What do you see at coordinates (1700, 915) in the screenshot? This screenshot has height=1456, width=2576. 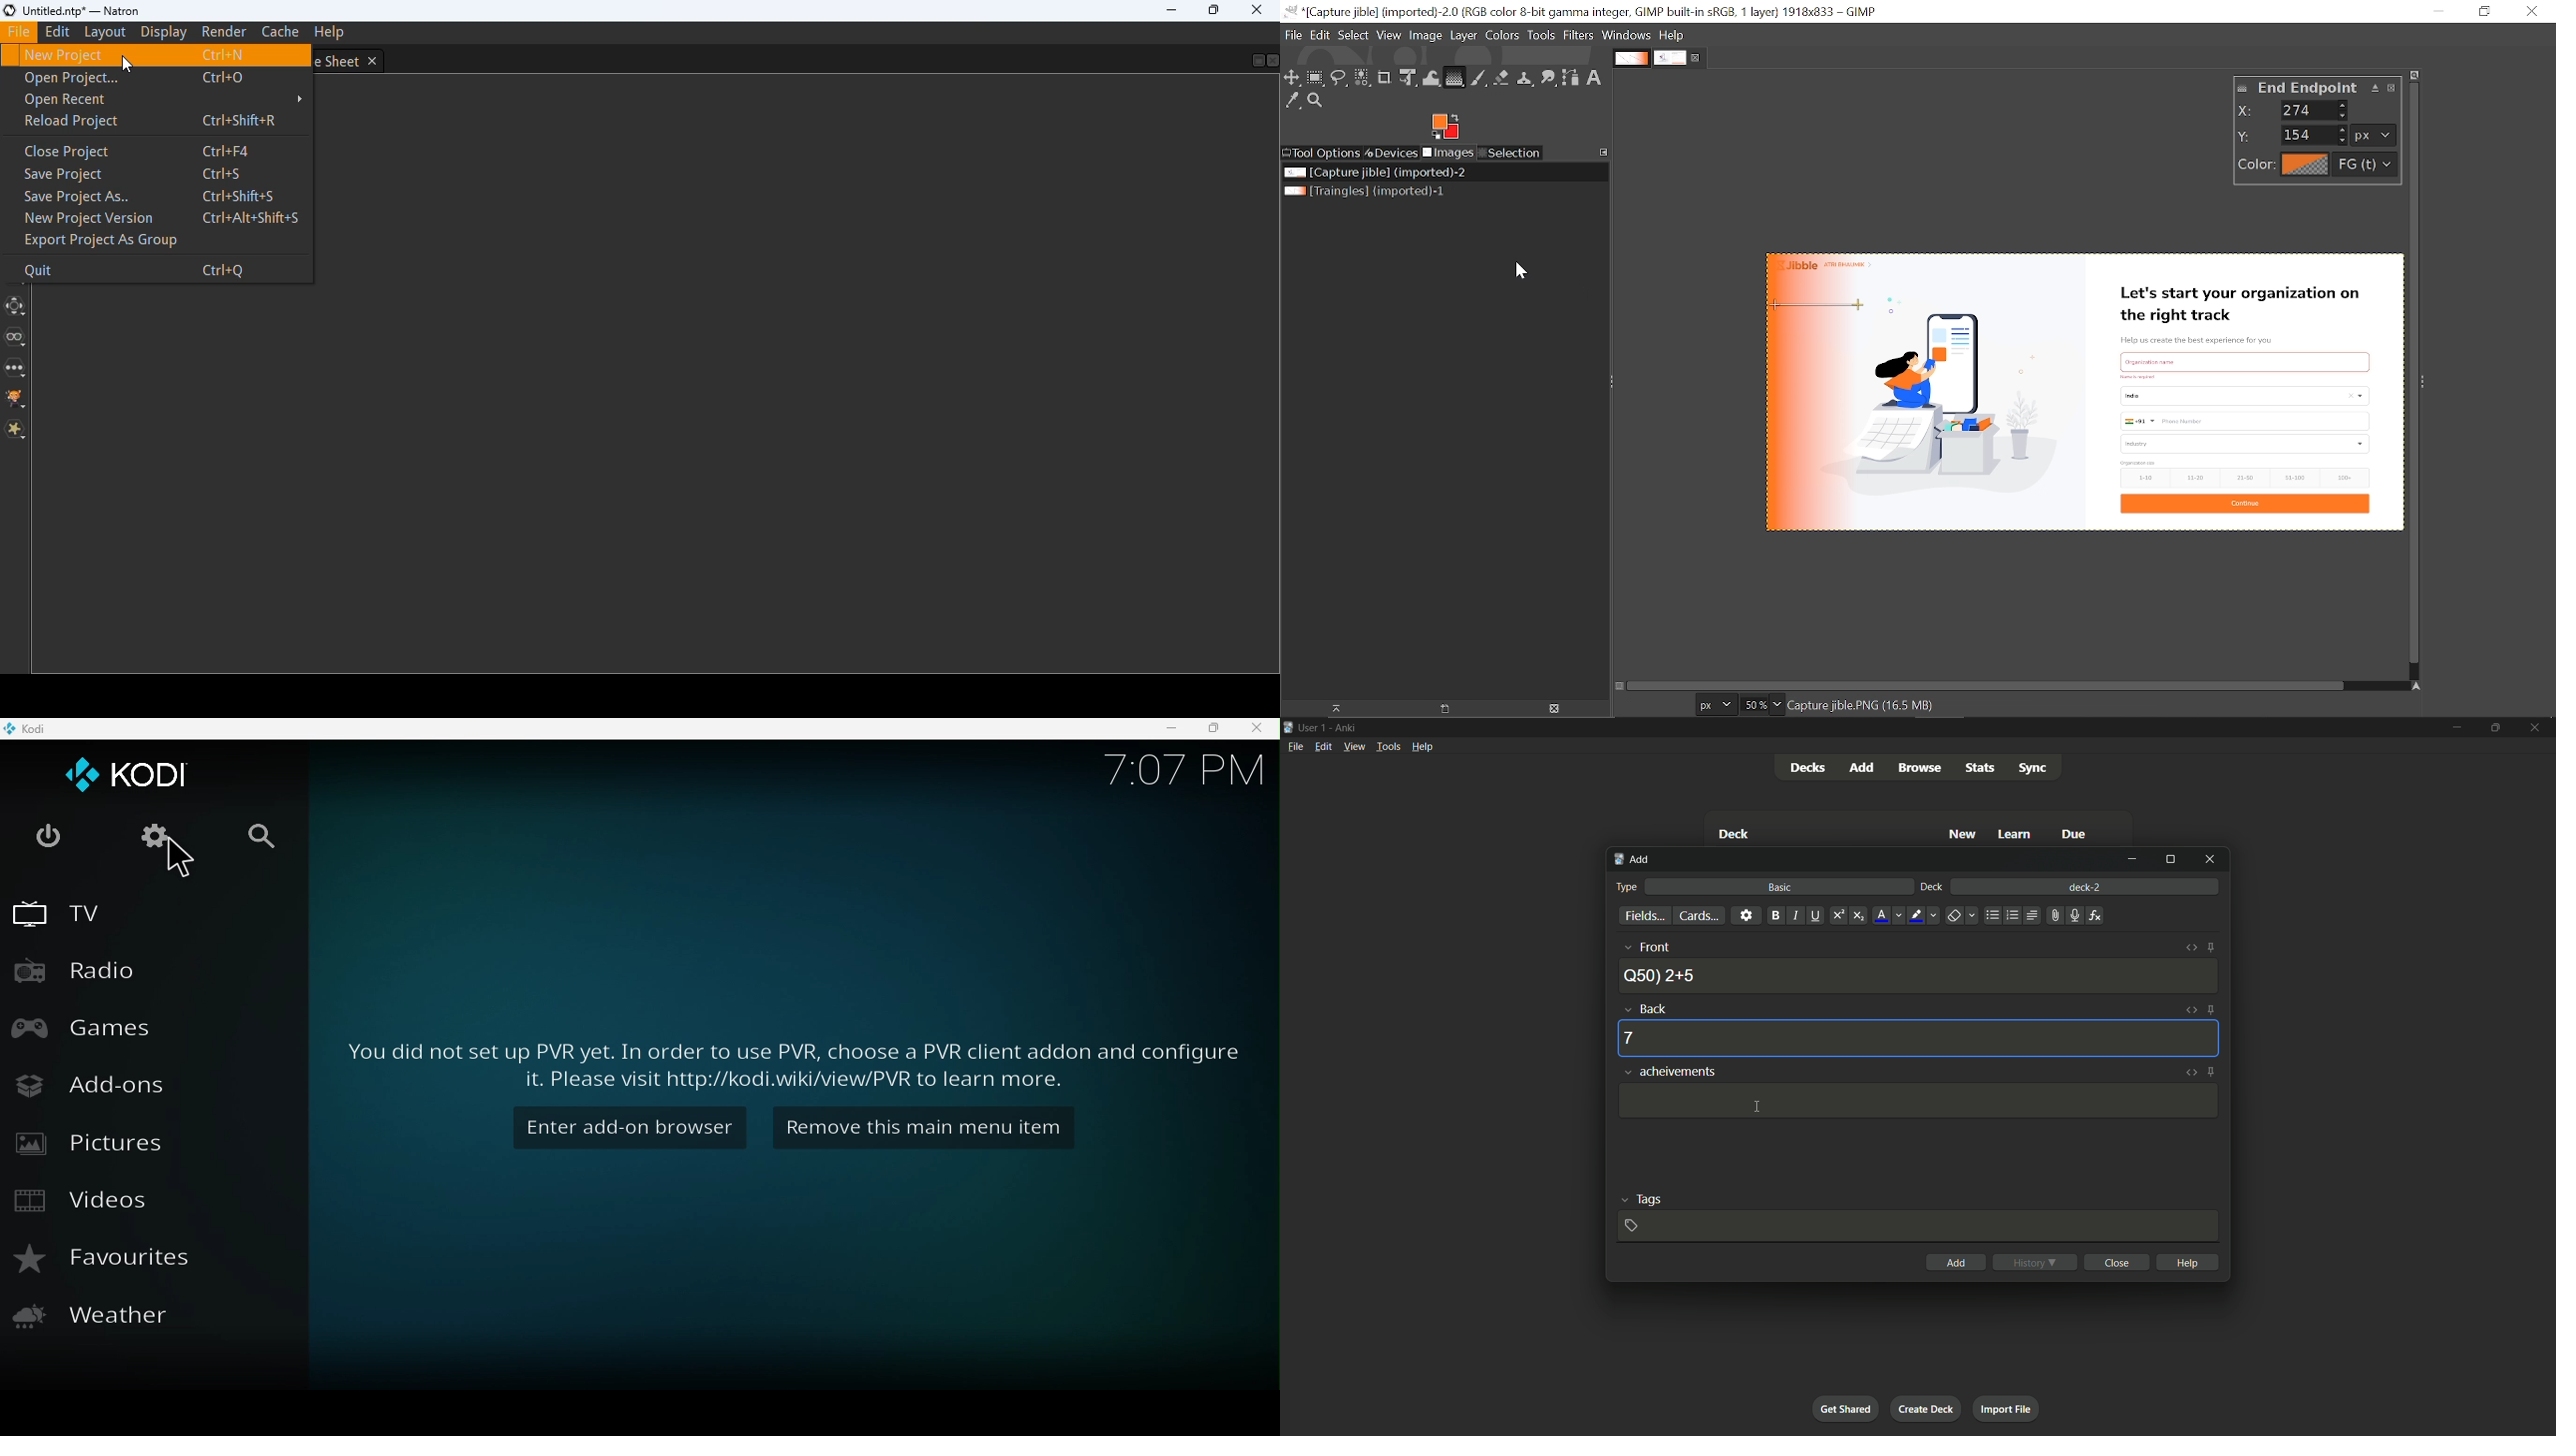 I see `cards` at bounding box center [1700, 915].